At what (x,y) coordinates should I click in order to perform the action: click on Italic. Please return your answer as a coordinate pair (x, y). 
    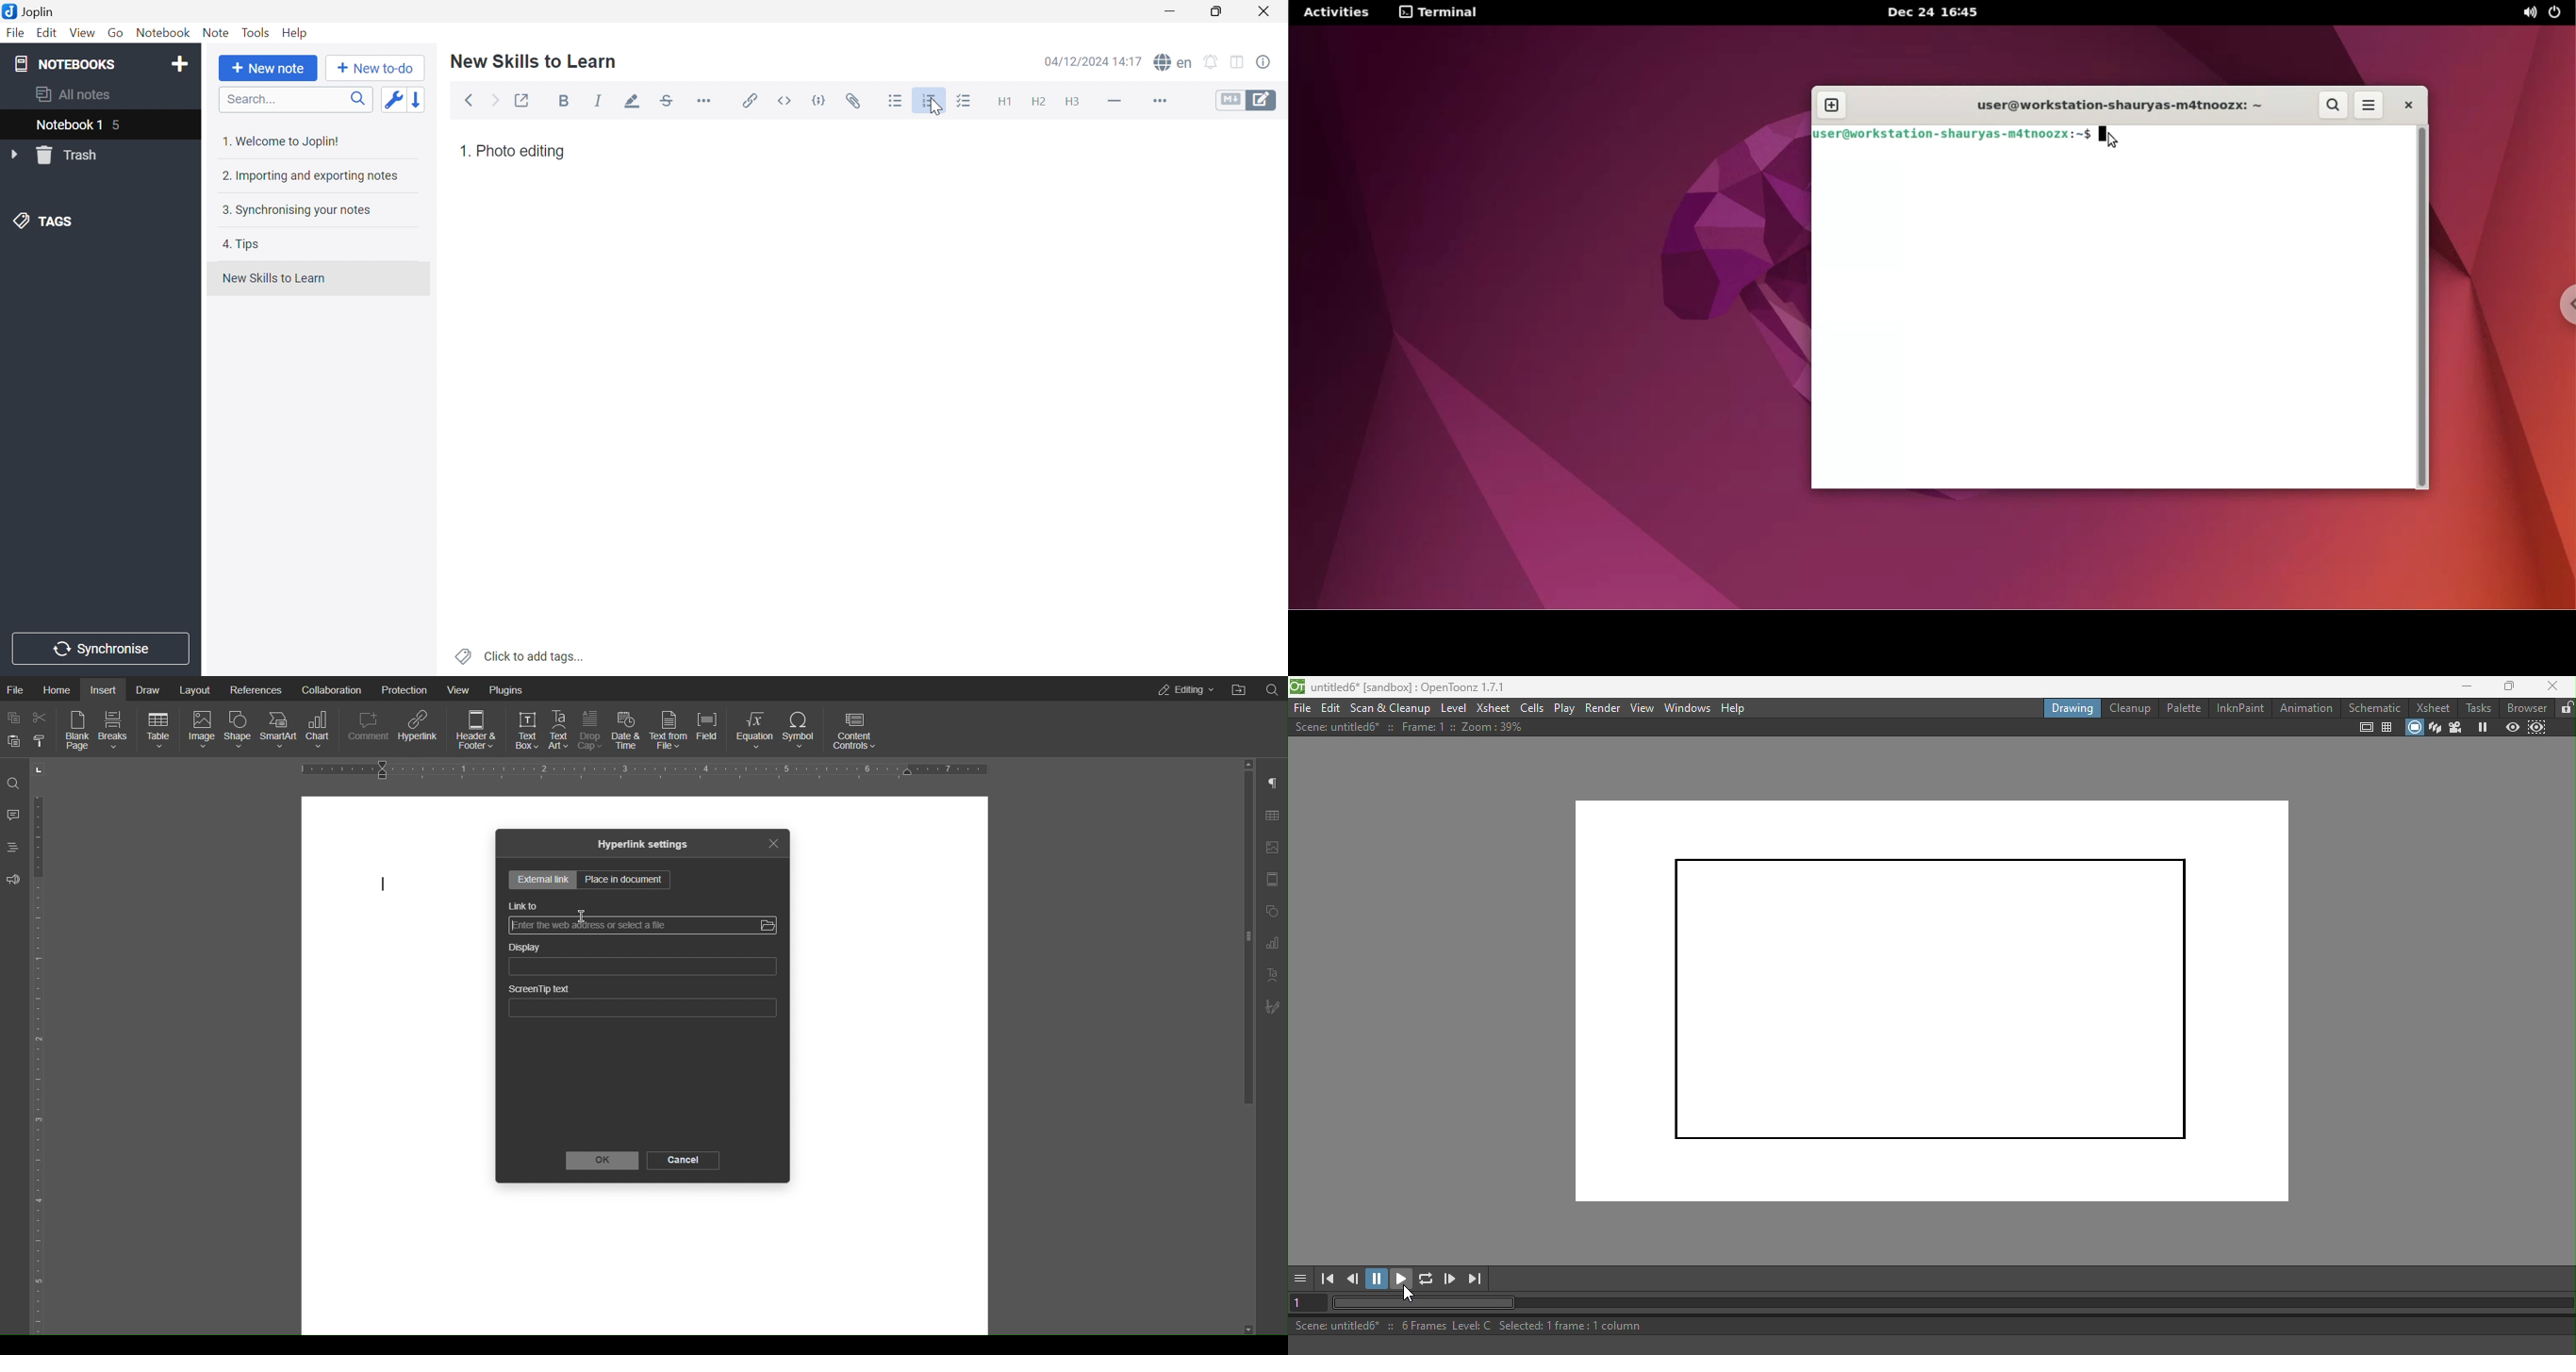
    Looking at the image, I should click on (598, 101).